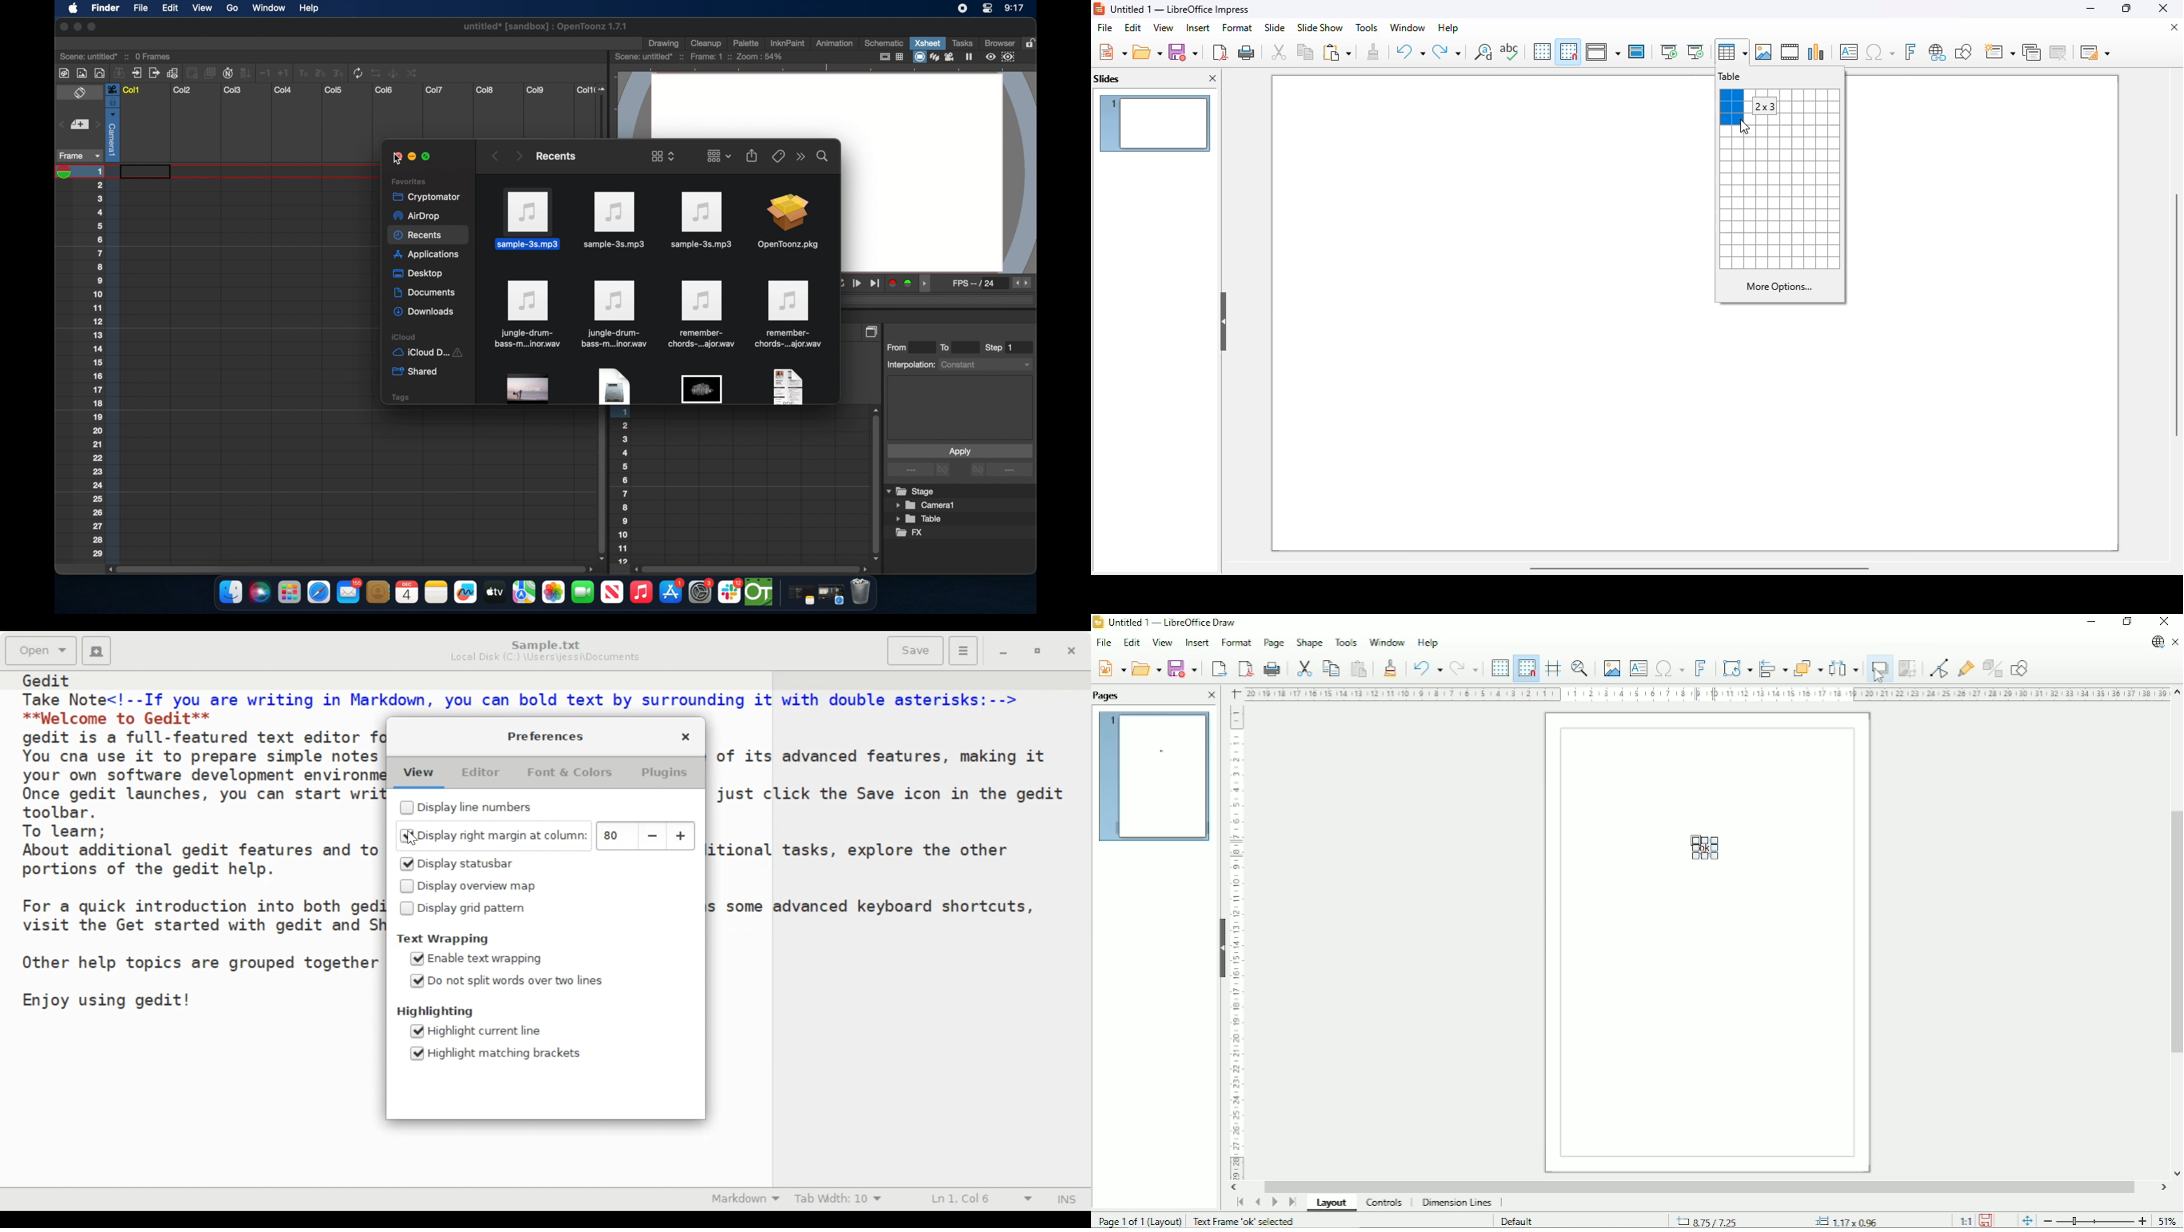 The image size is (2184, 1232). What do you see at coordinates (1220, 945) in the screenshot?
I see `Hide` at bounding box center [1220, 945].